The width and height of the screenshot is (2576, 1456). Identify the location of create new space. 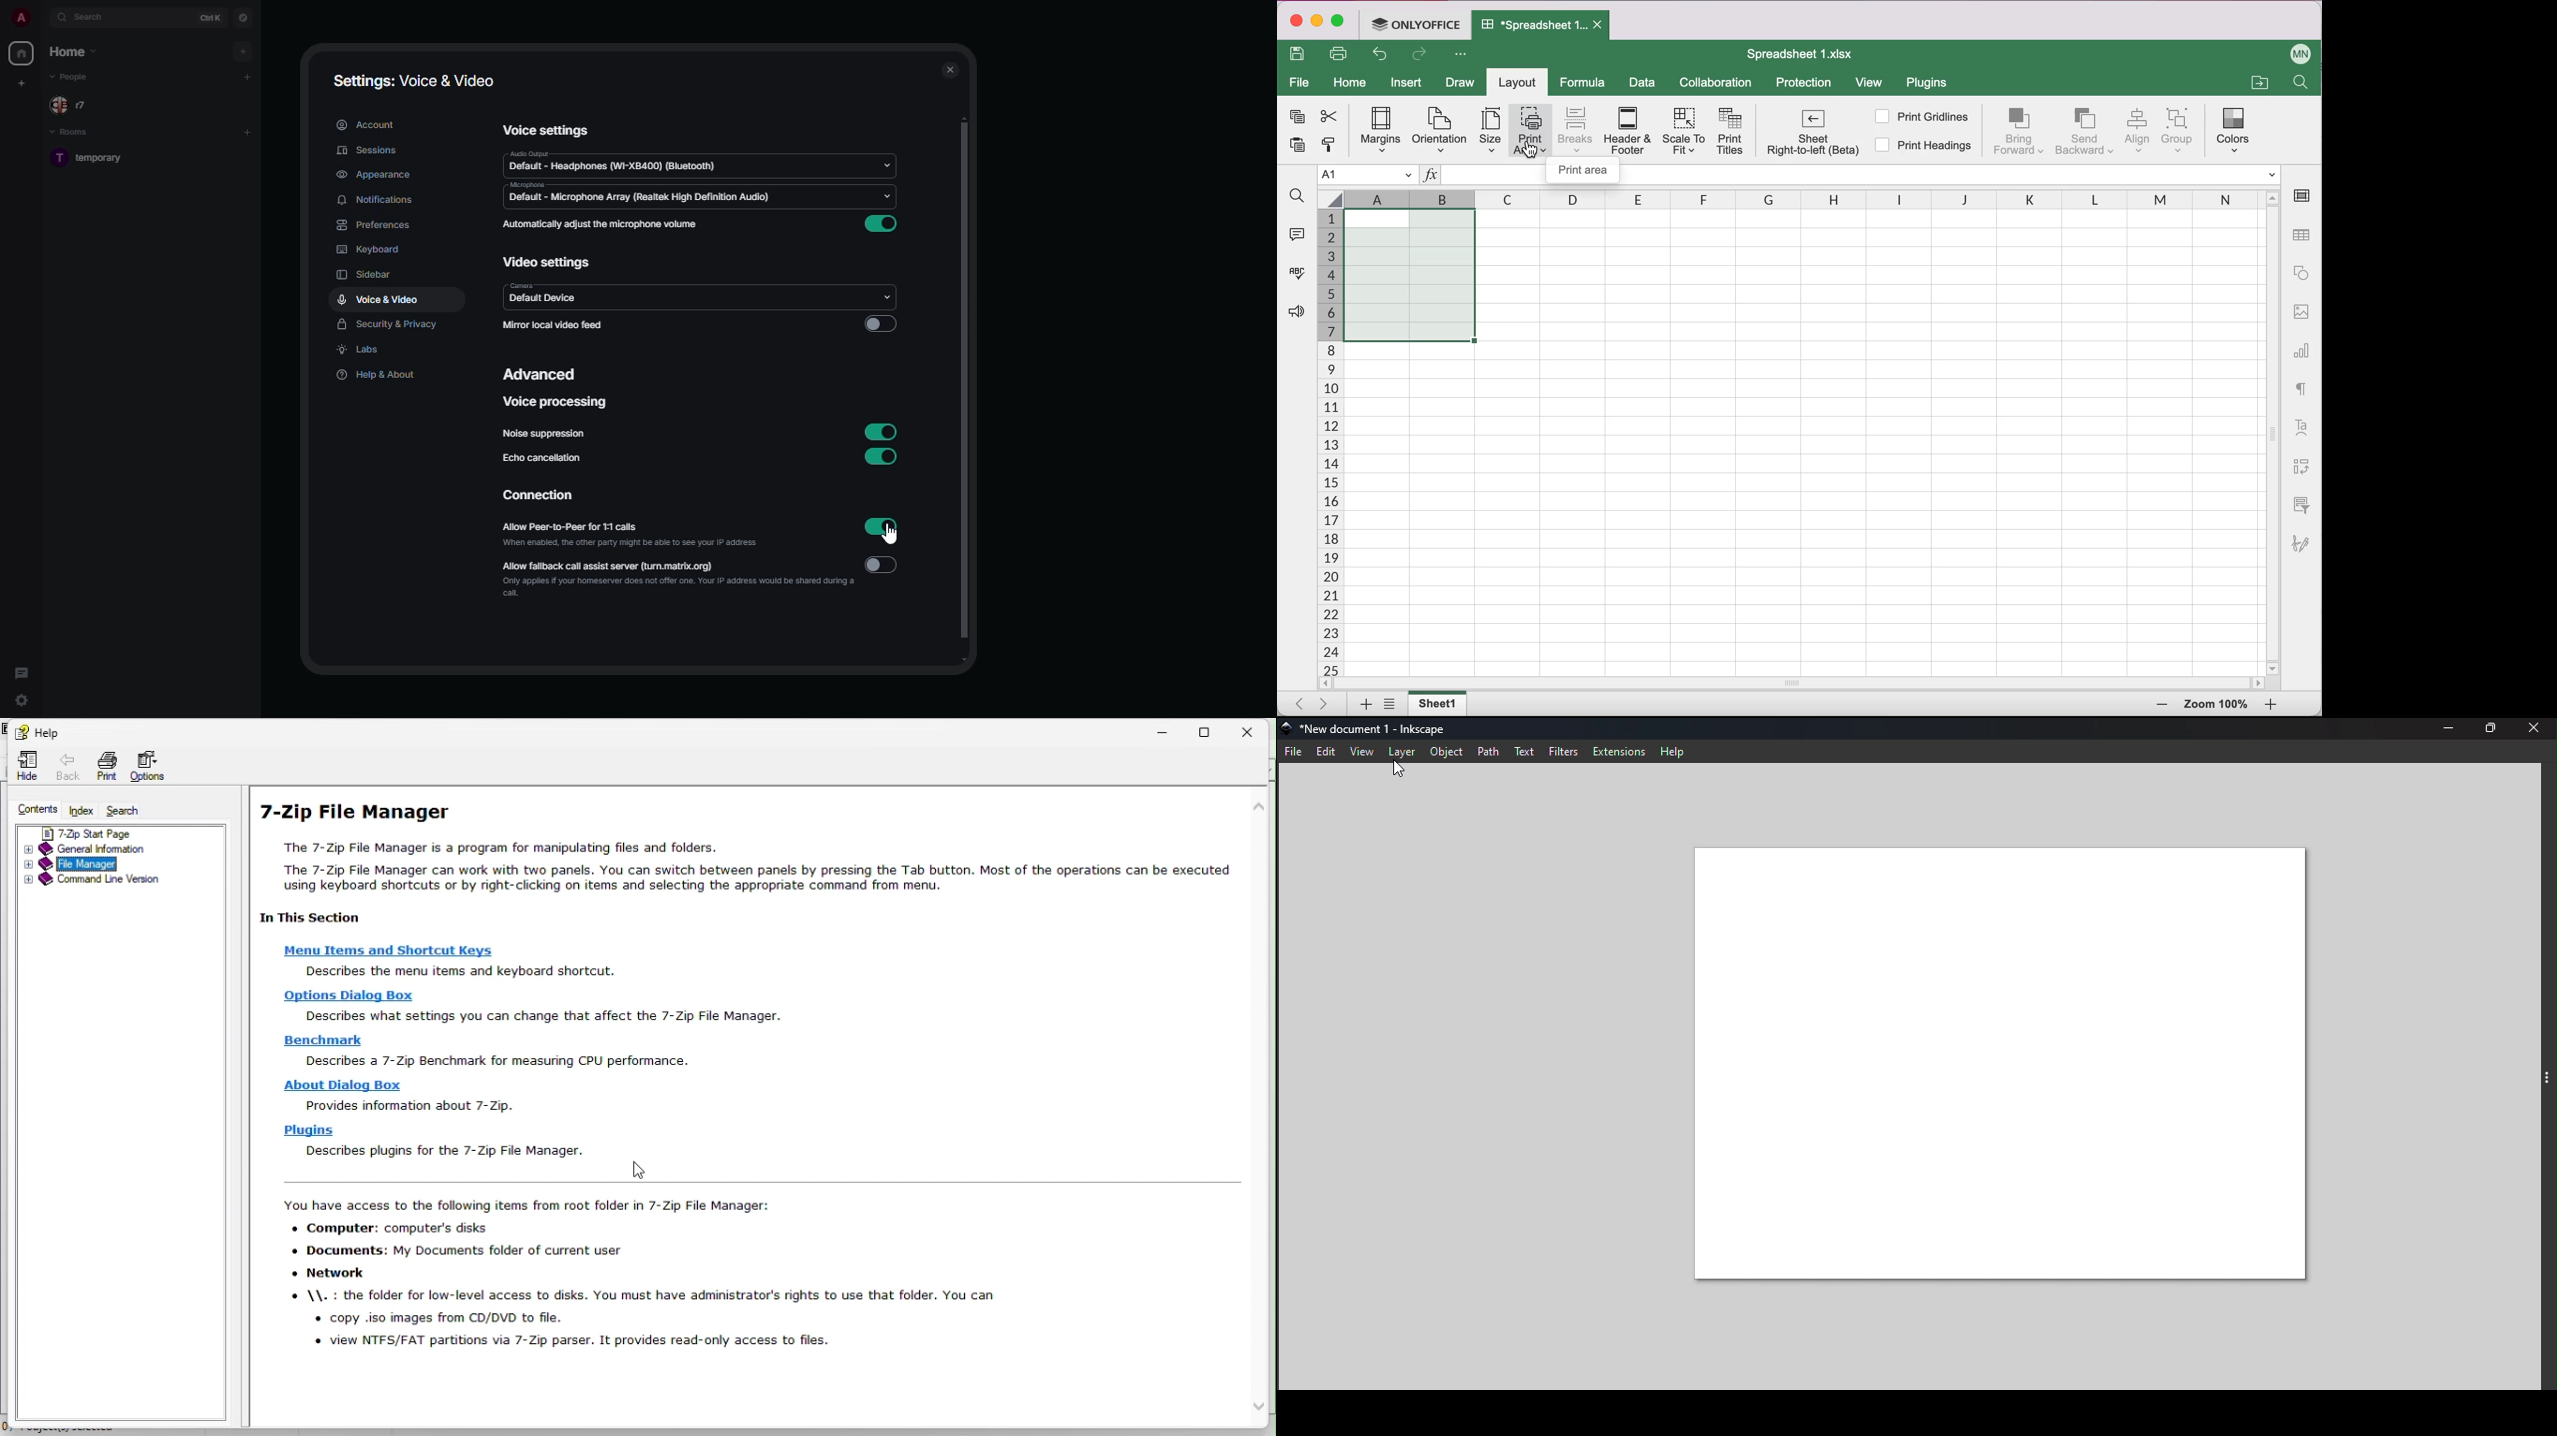
(22, 82).